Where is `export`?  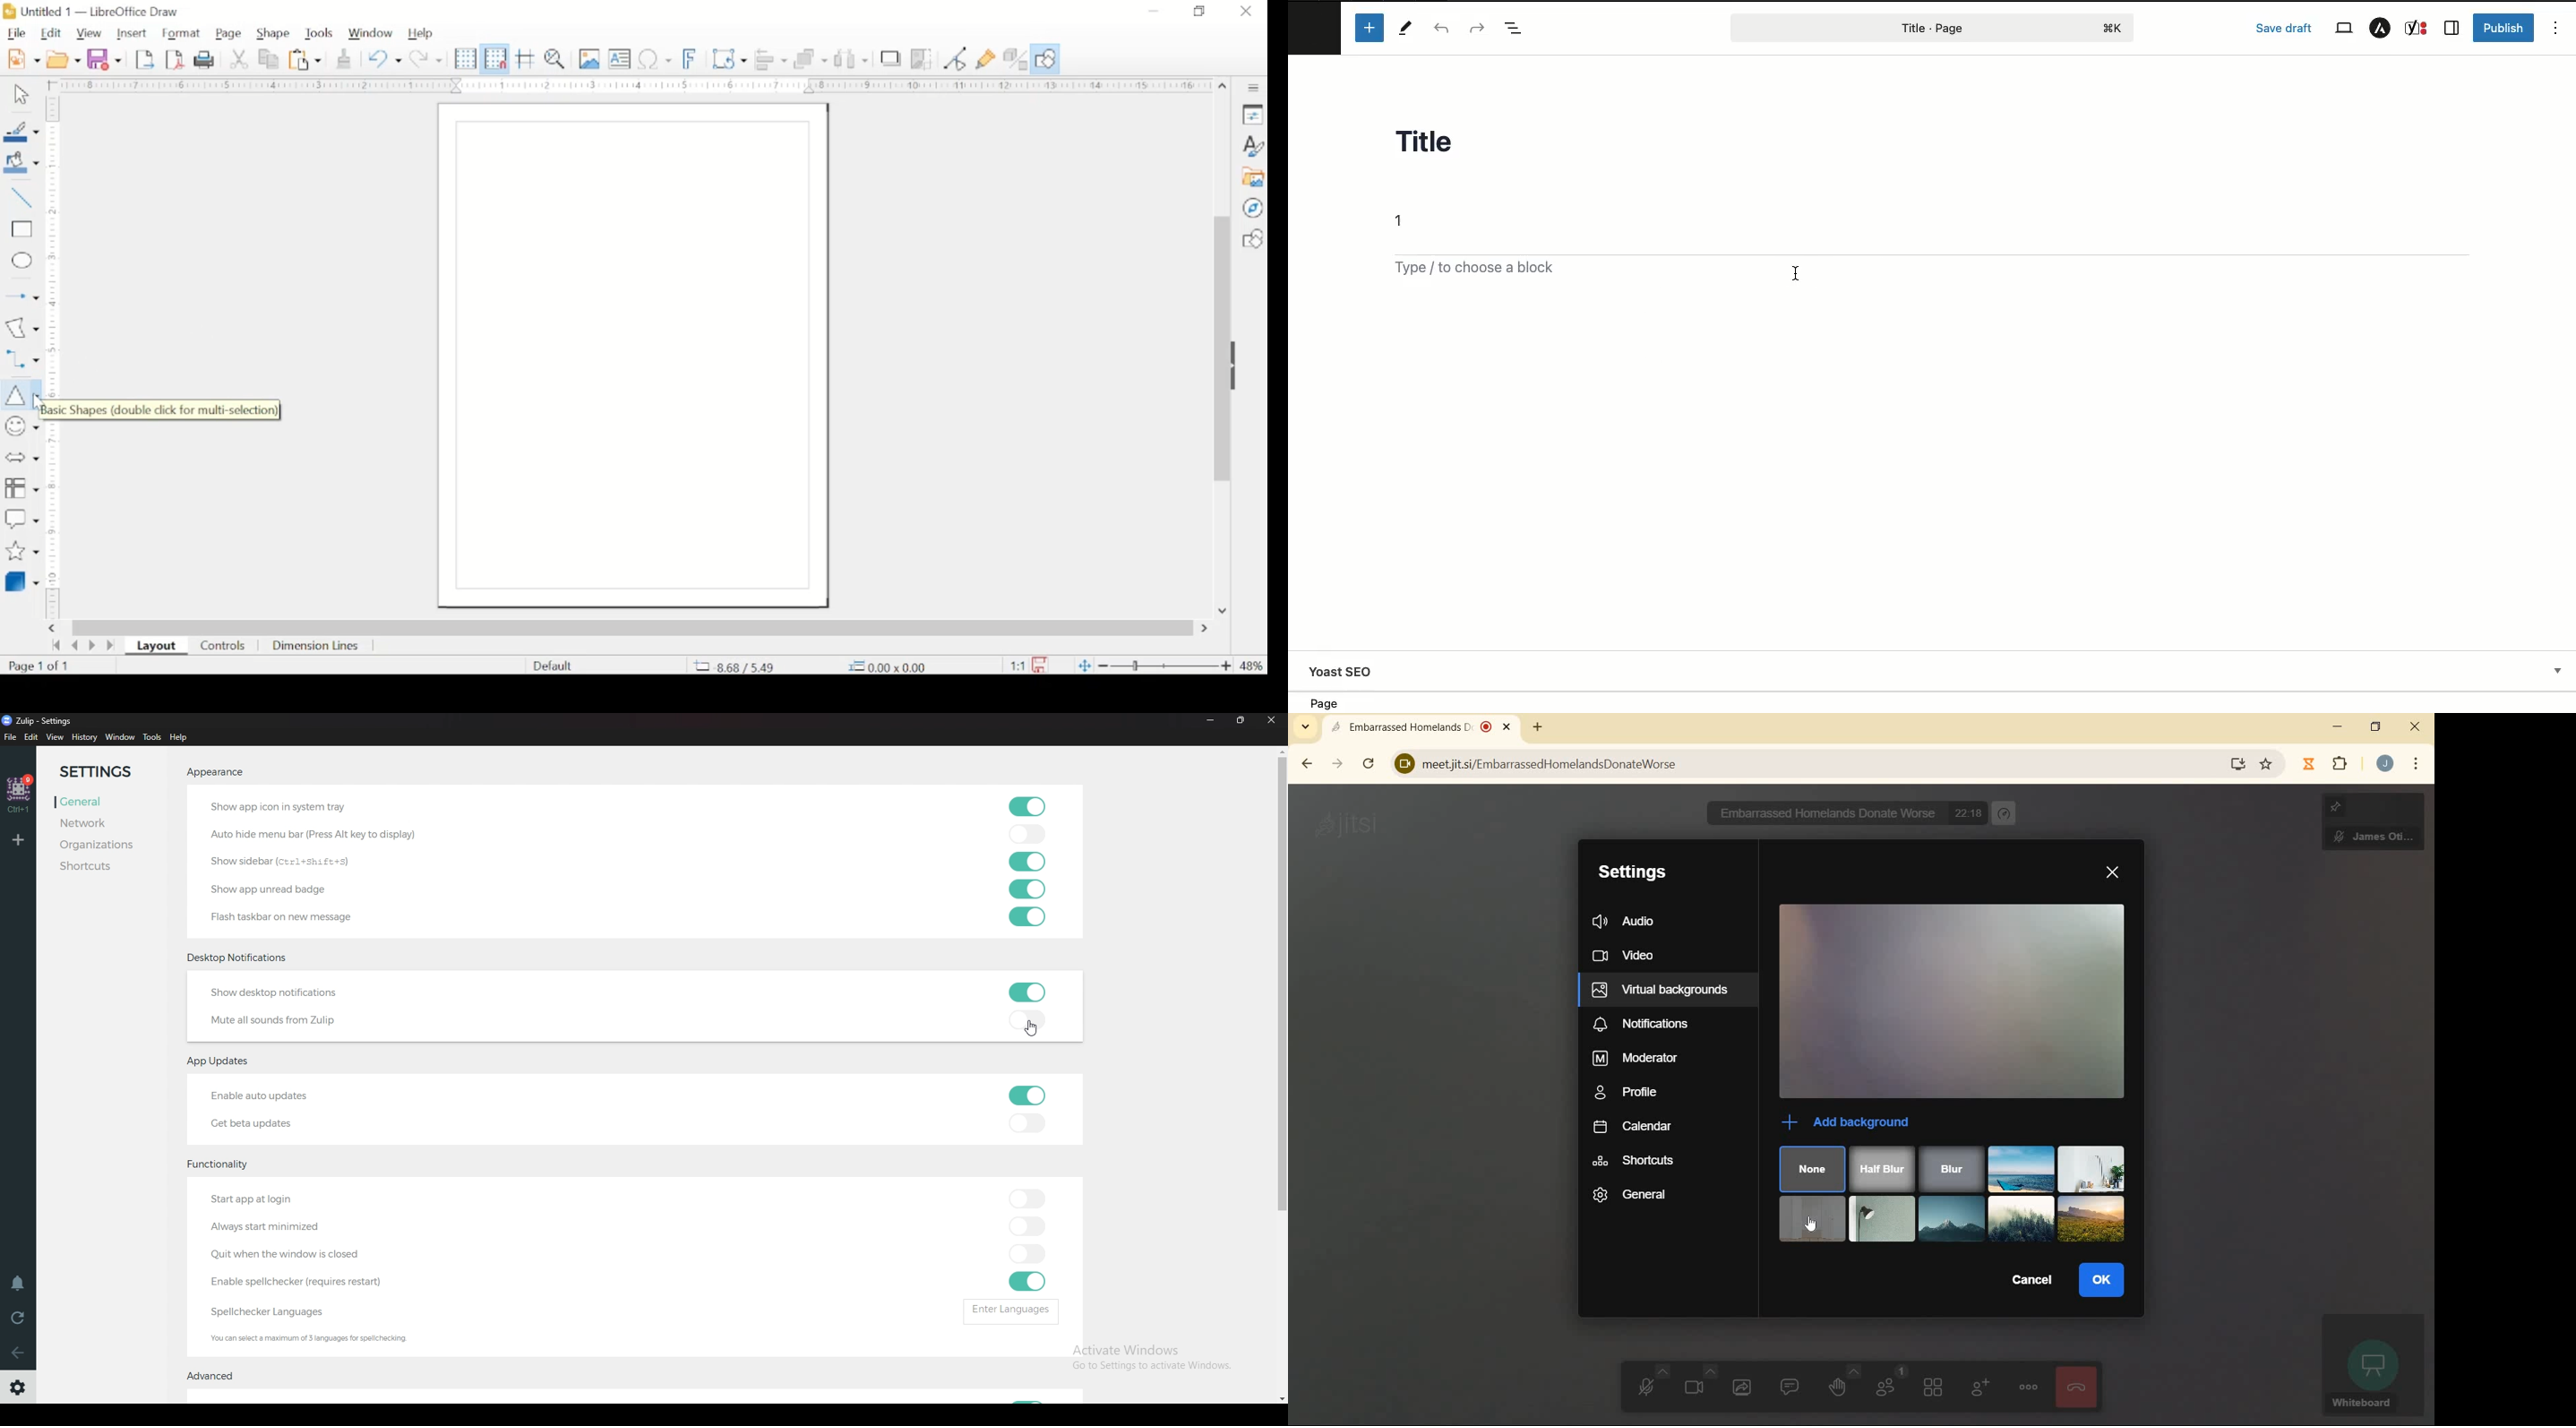
export is located at coordinates (145, 59).